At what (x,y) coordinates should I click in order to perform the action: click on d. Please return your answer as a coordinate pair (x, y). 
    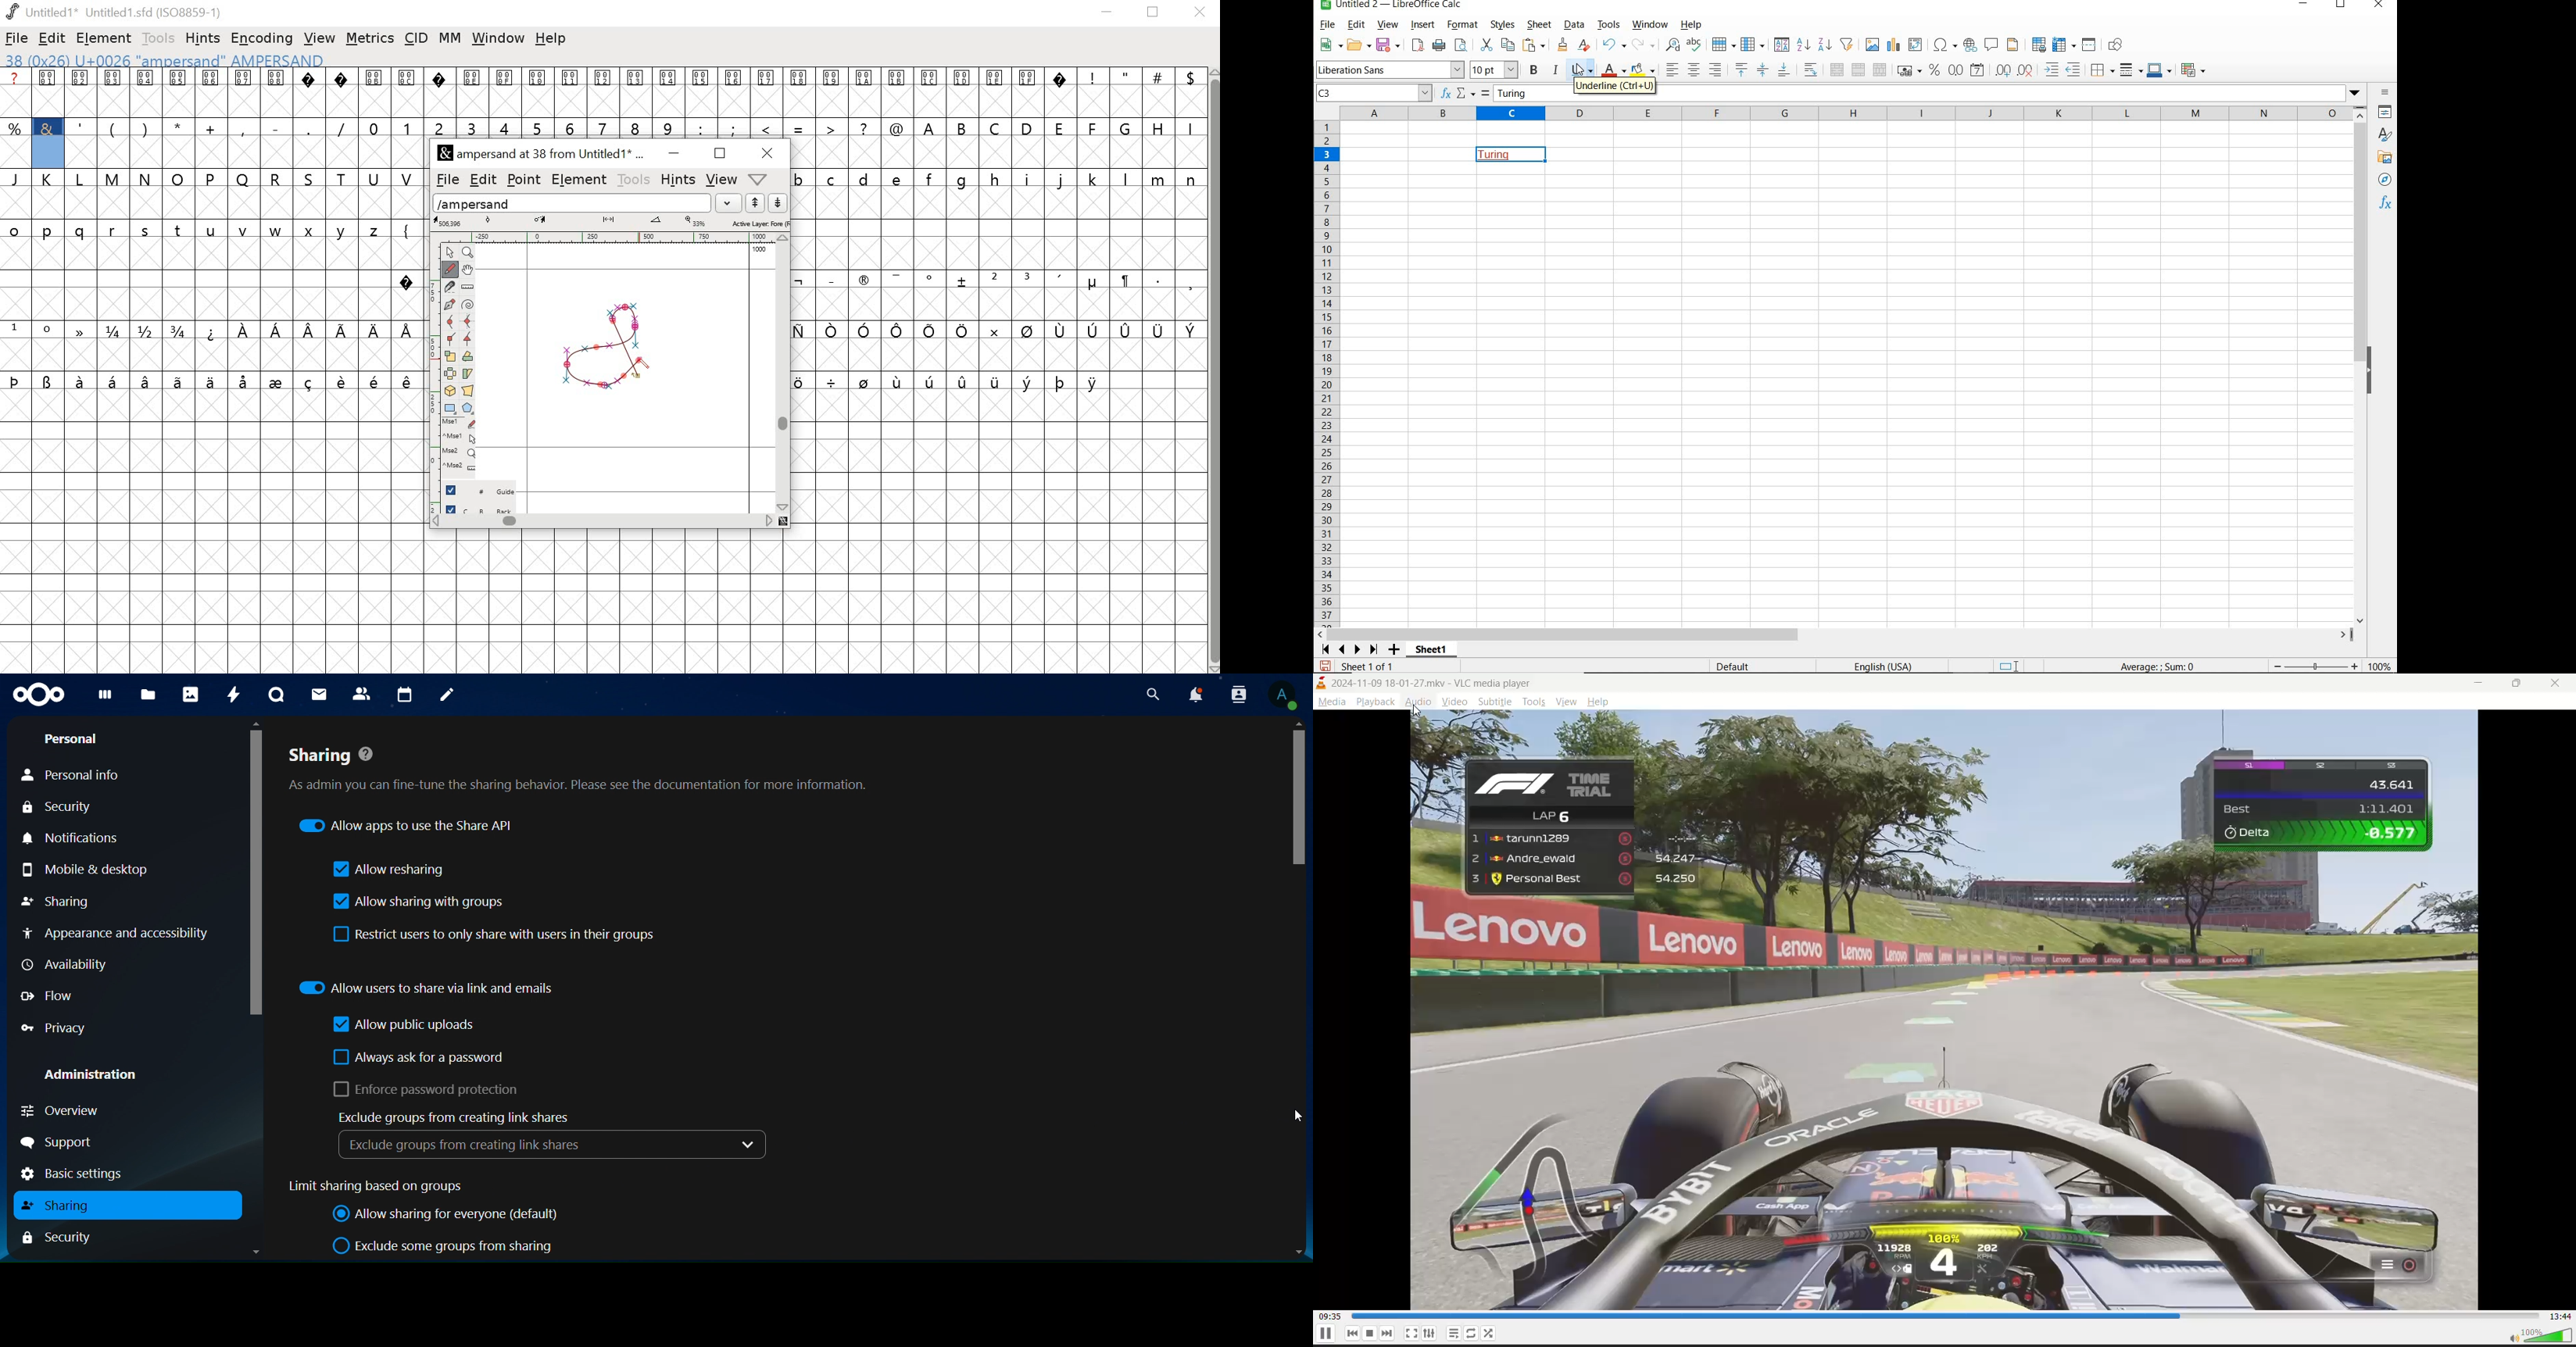
    Looking at the image, I should click on (864, 179).